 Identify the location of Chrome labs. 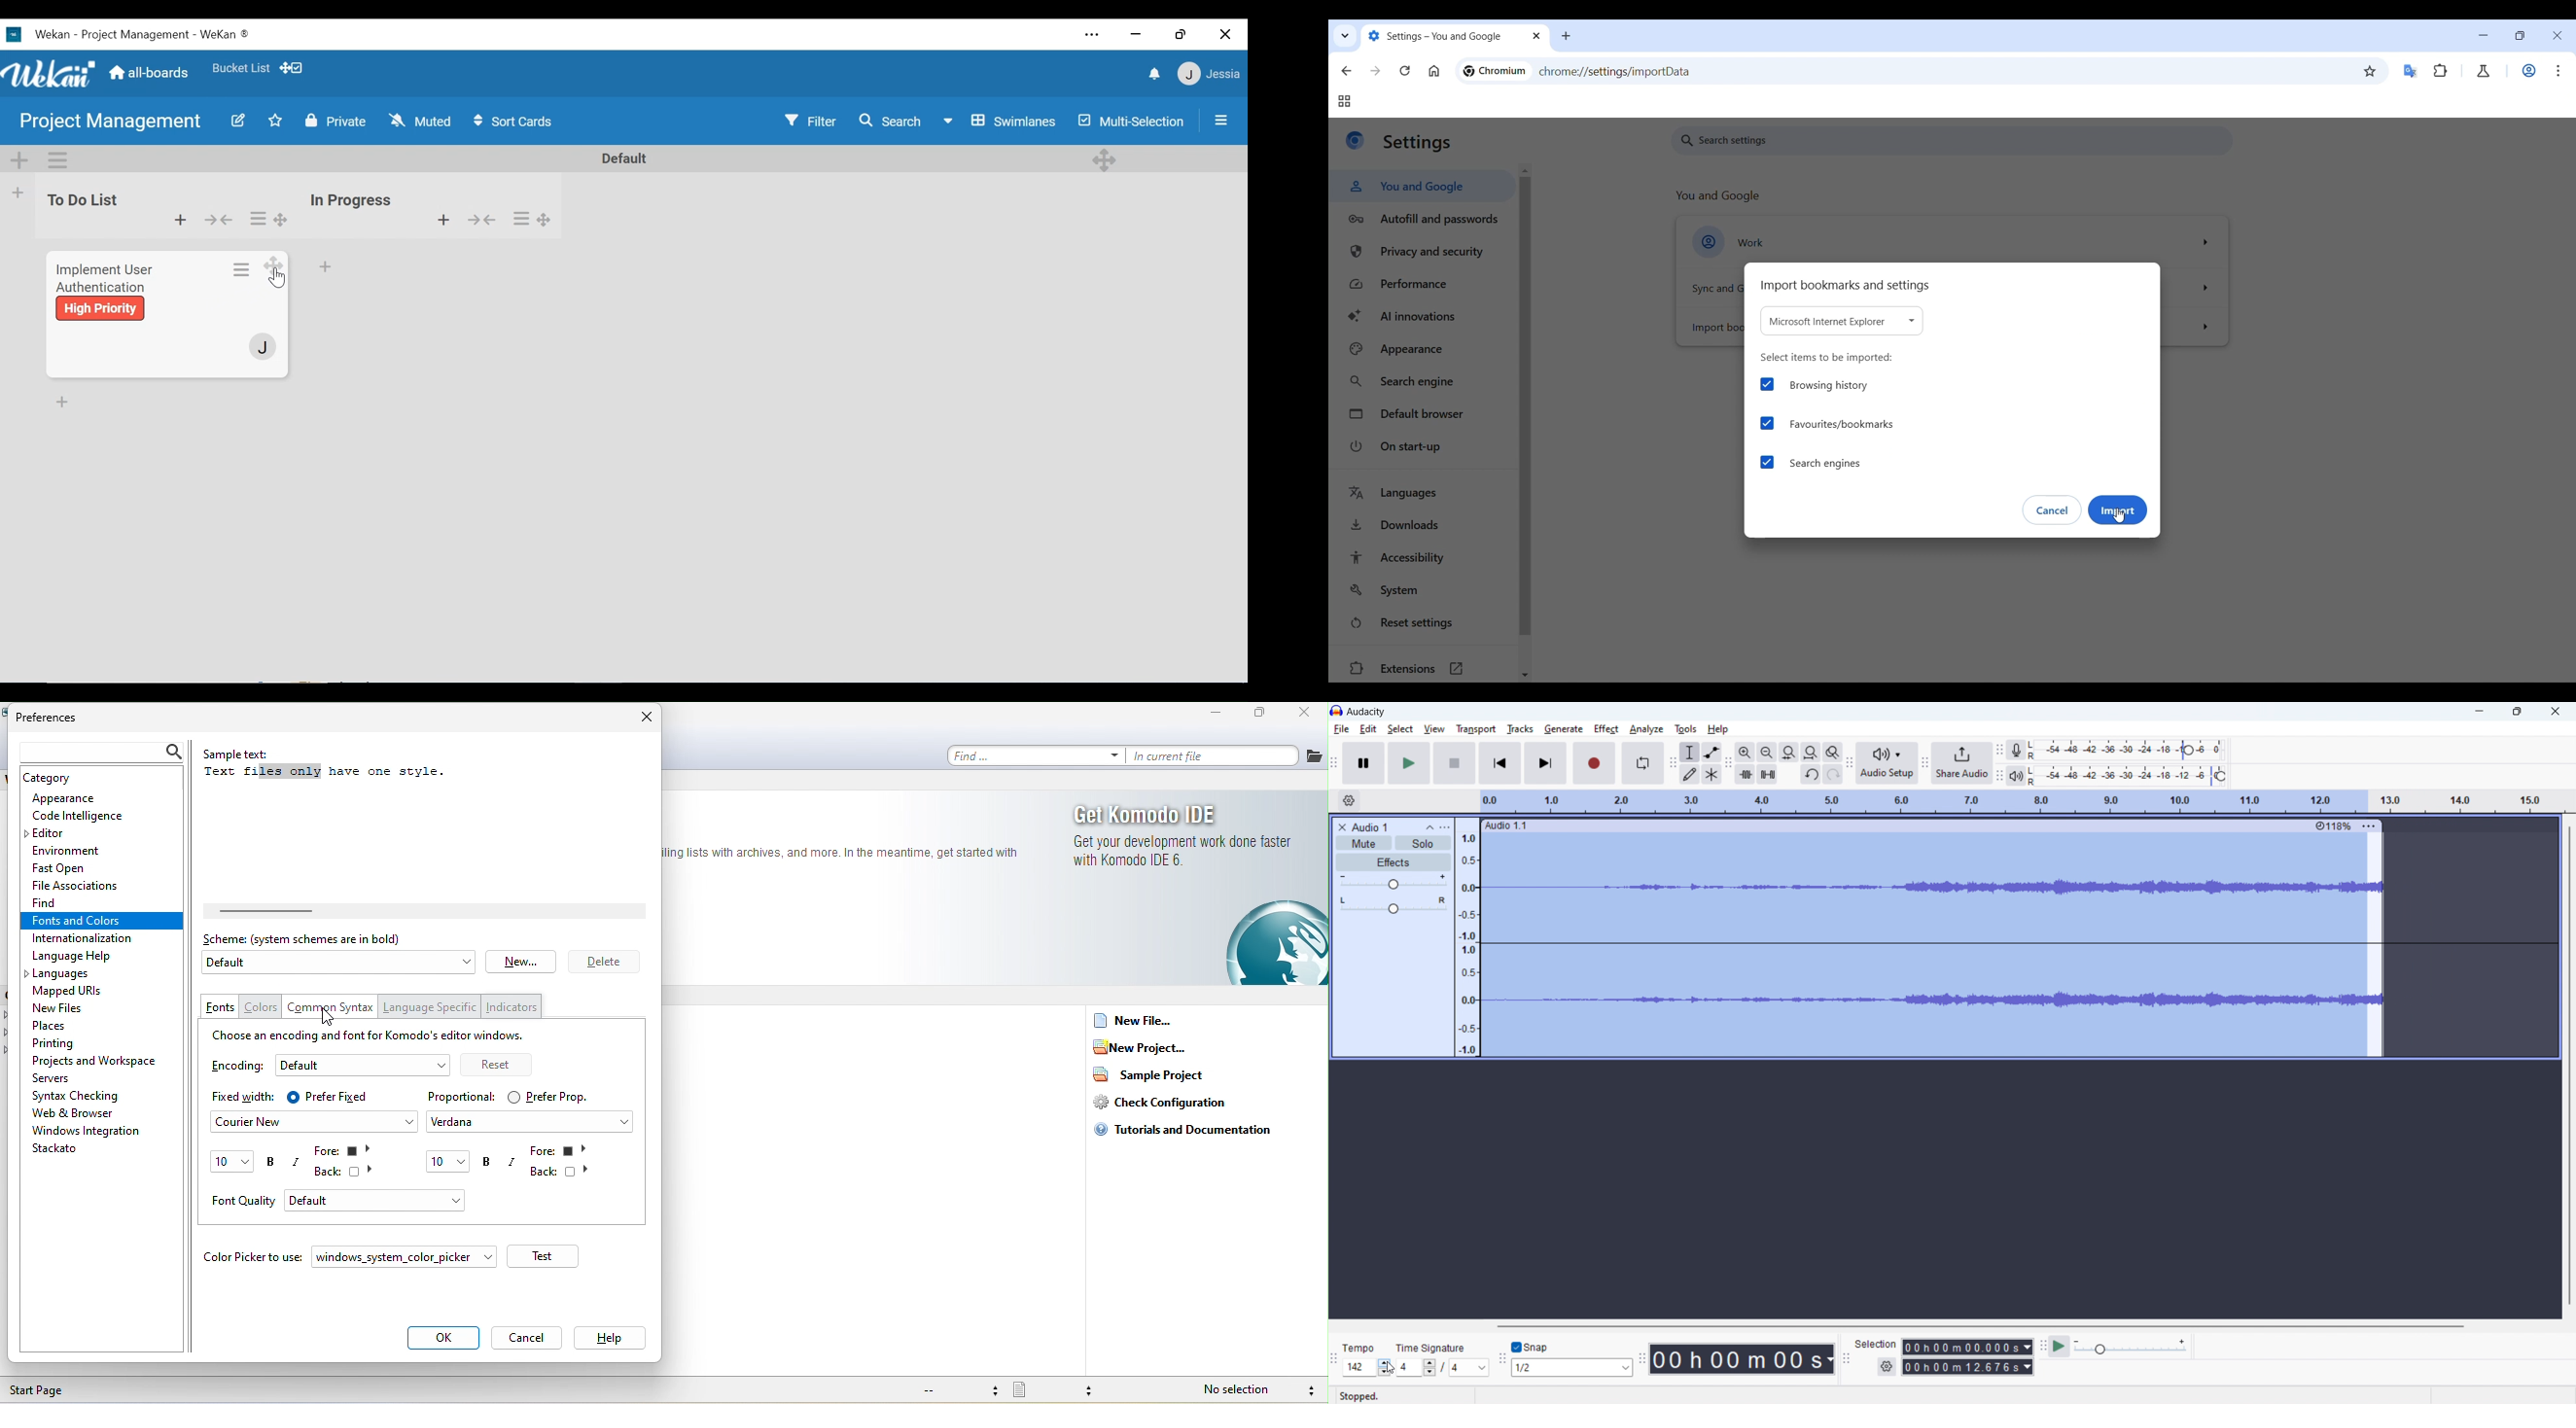
(2484, 71).